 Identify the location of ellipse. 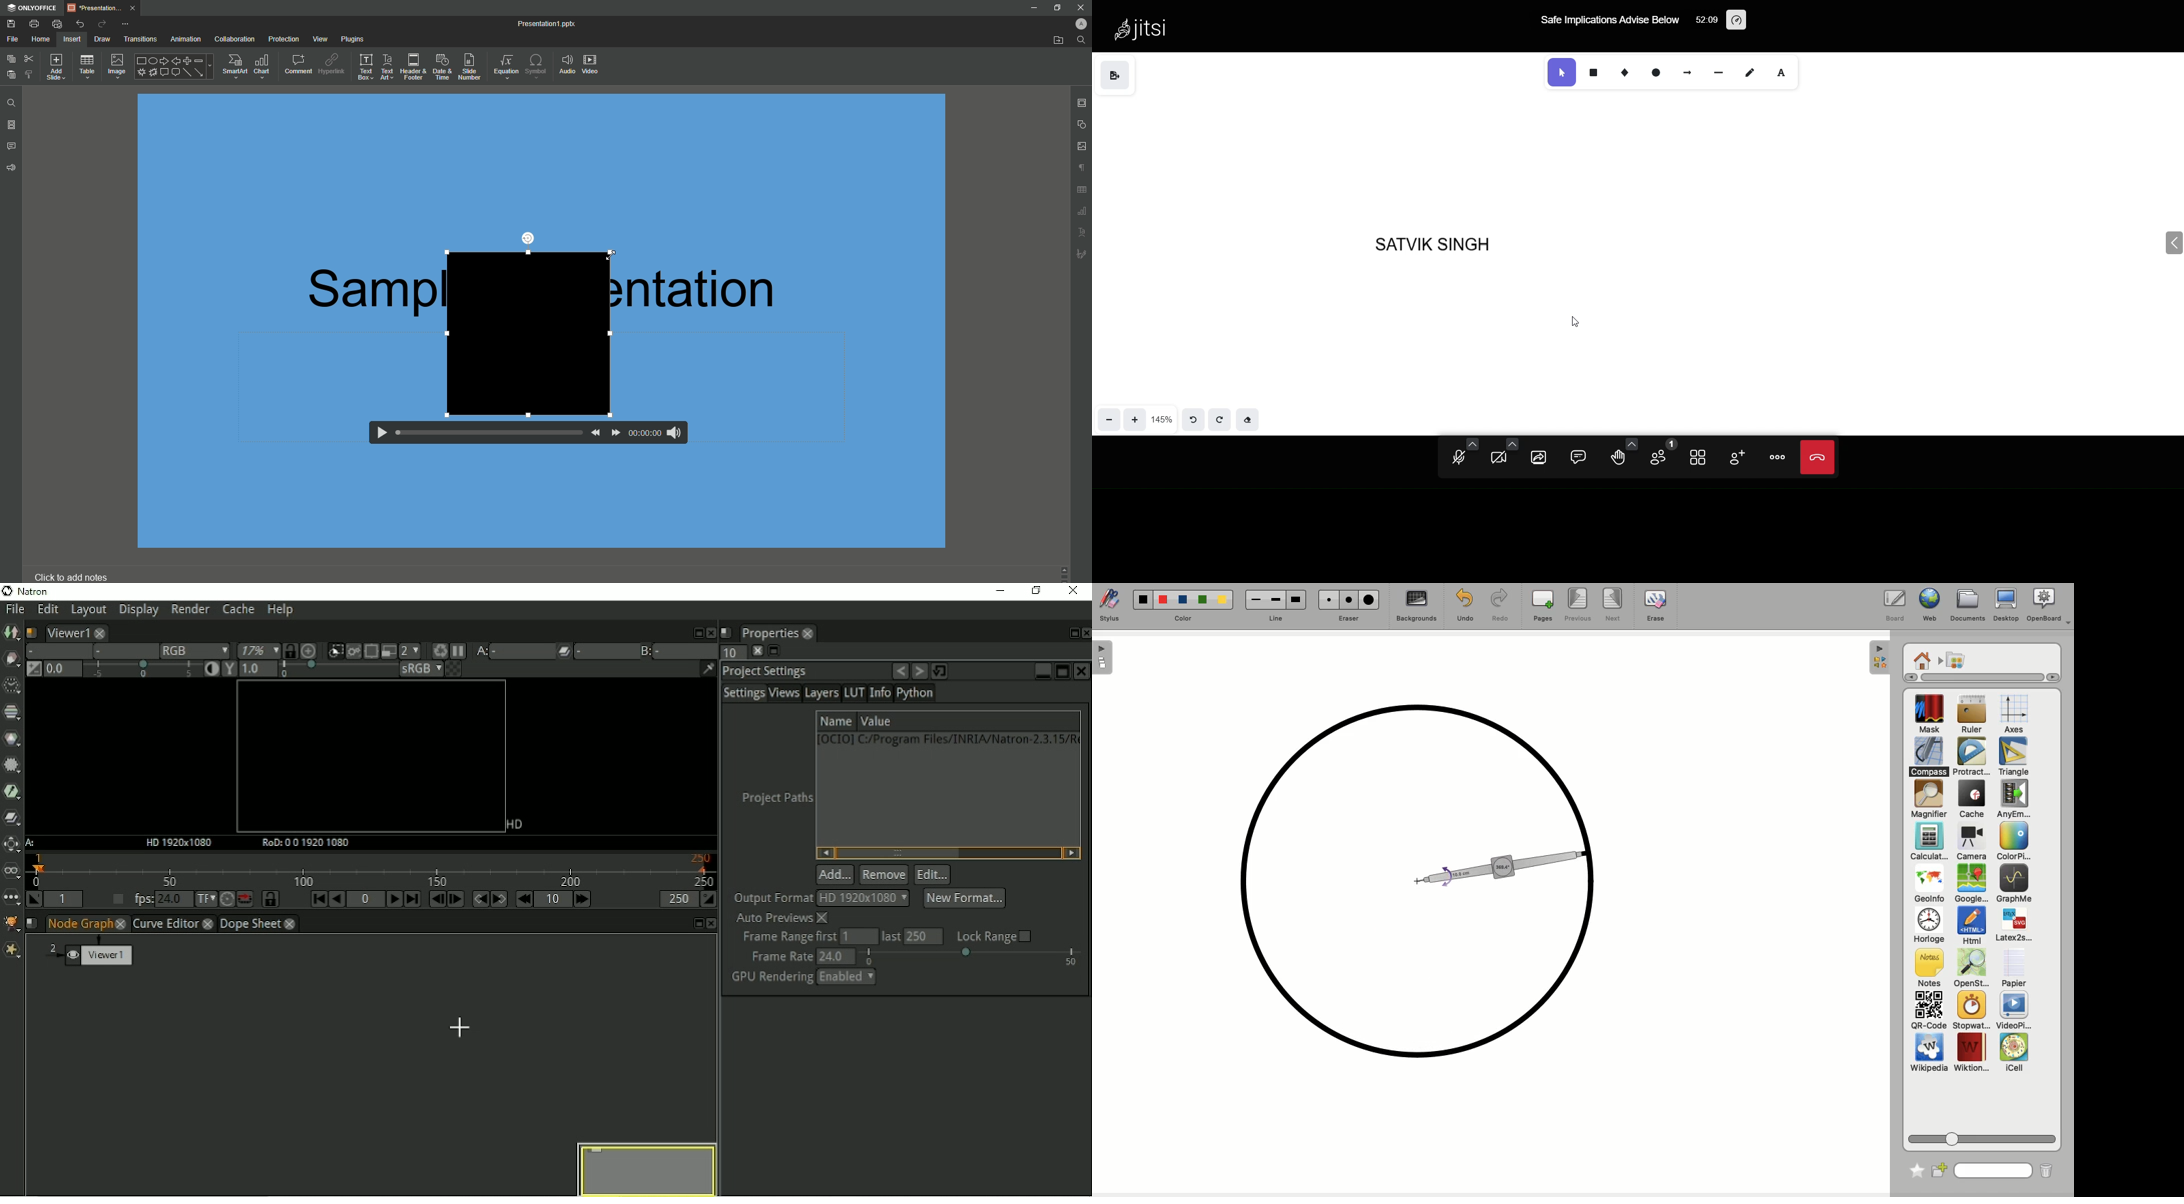
(1658, 73).